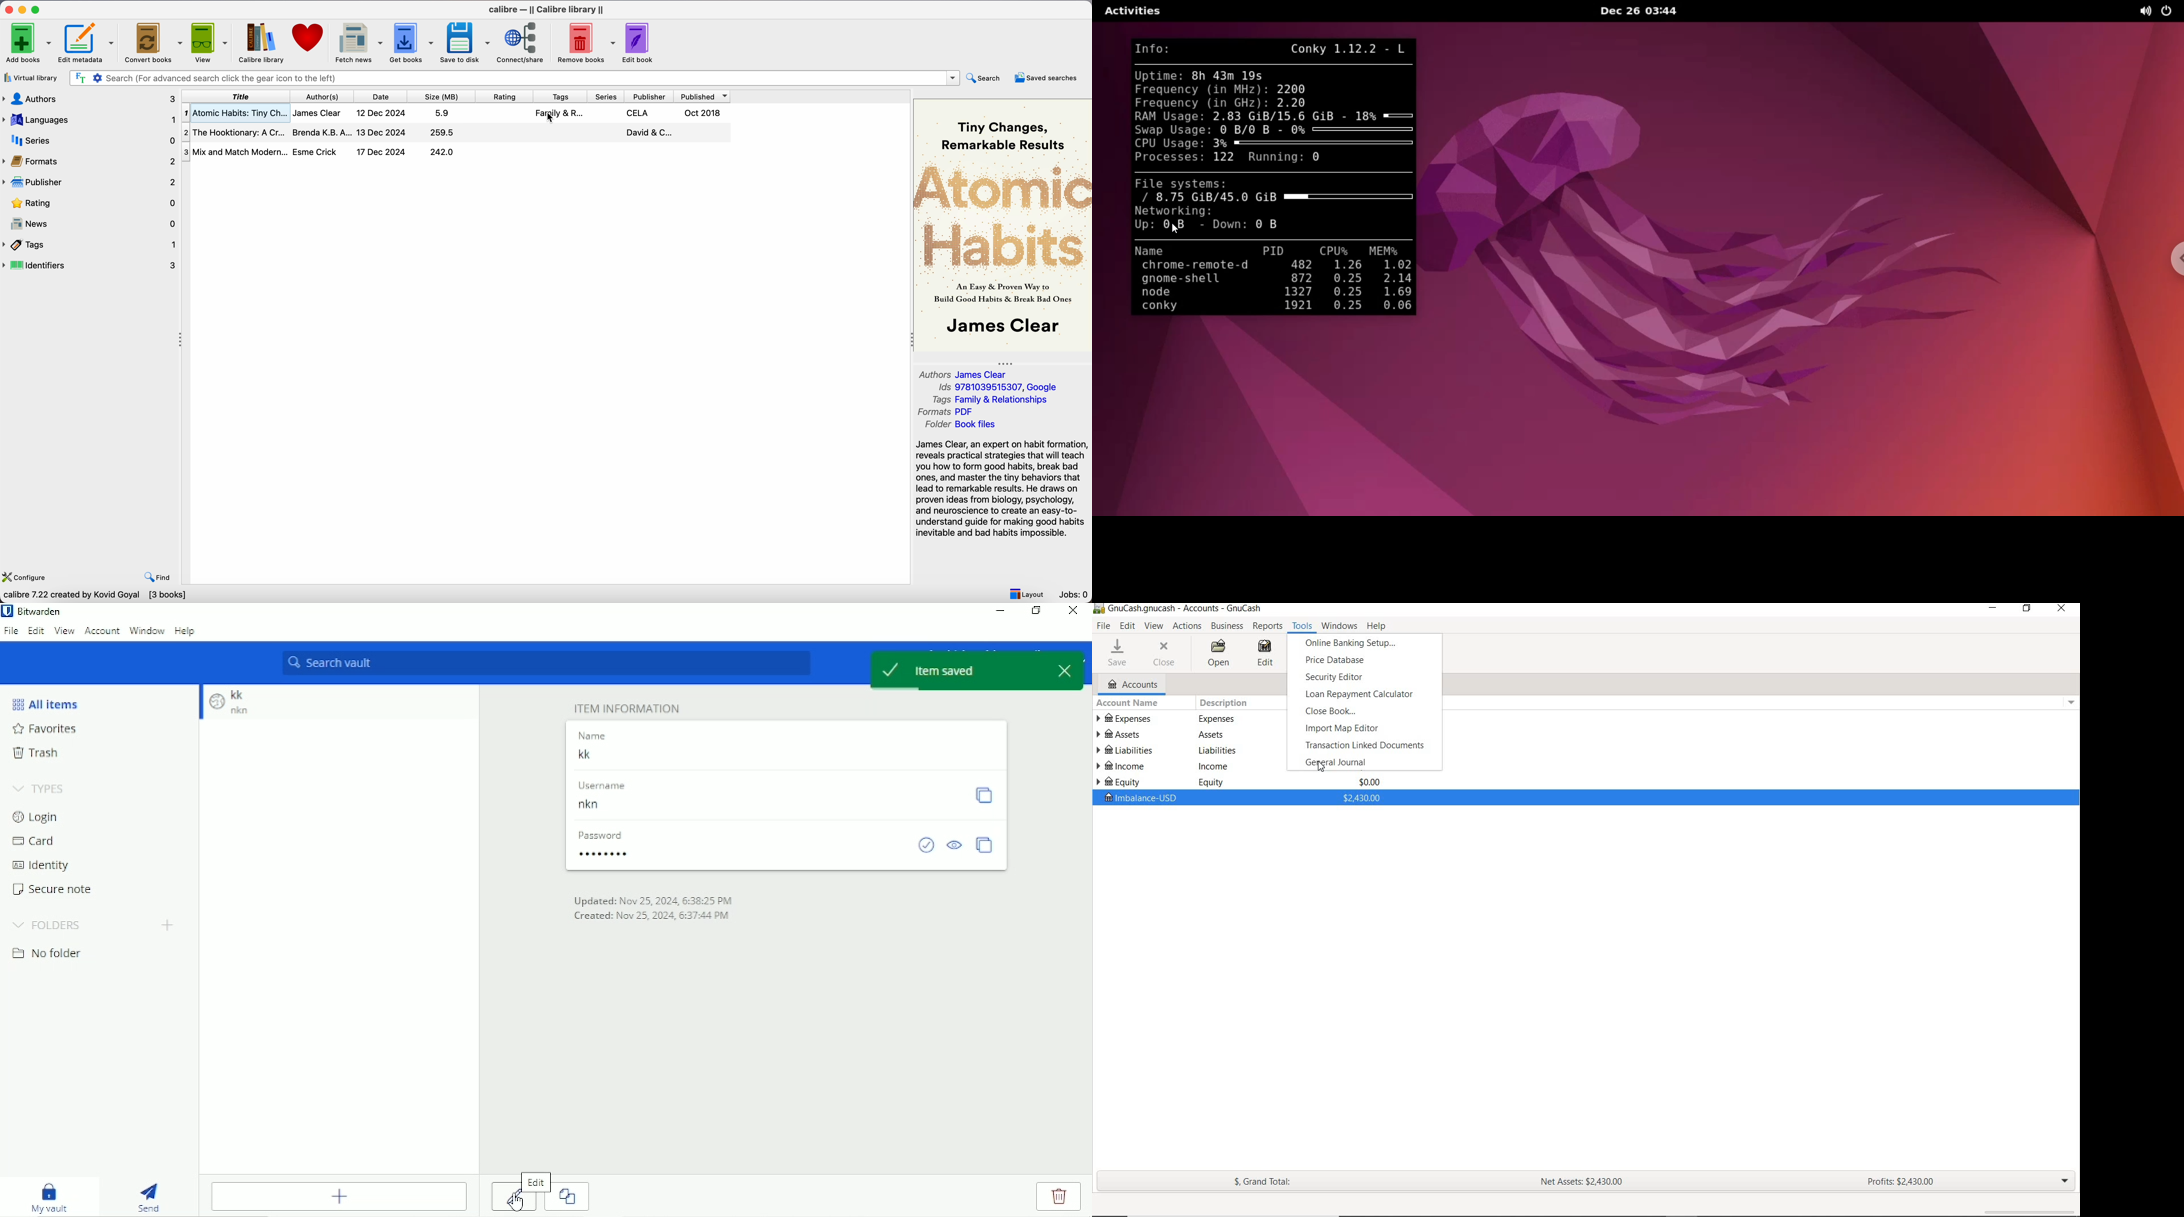 This screenshot has height=1232, width=2184. I want to click on layout, so click(1027, 594).